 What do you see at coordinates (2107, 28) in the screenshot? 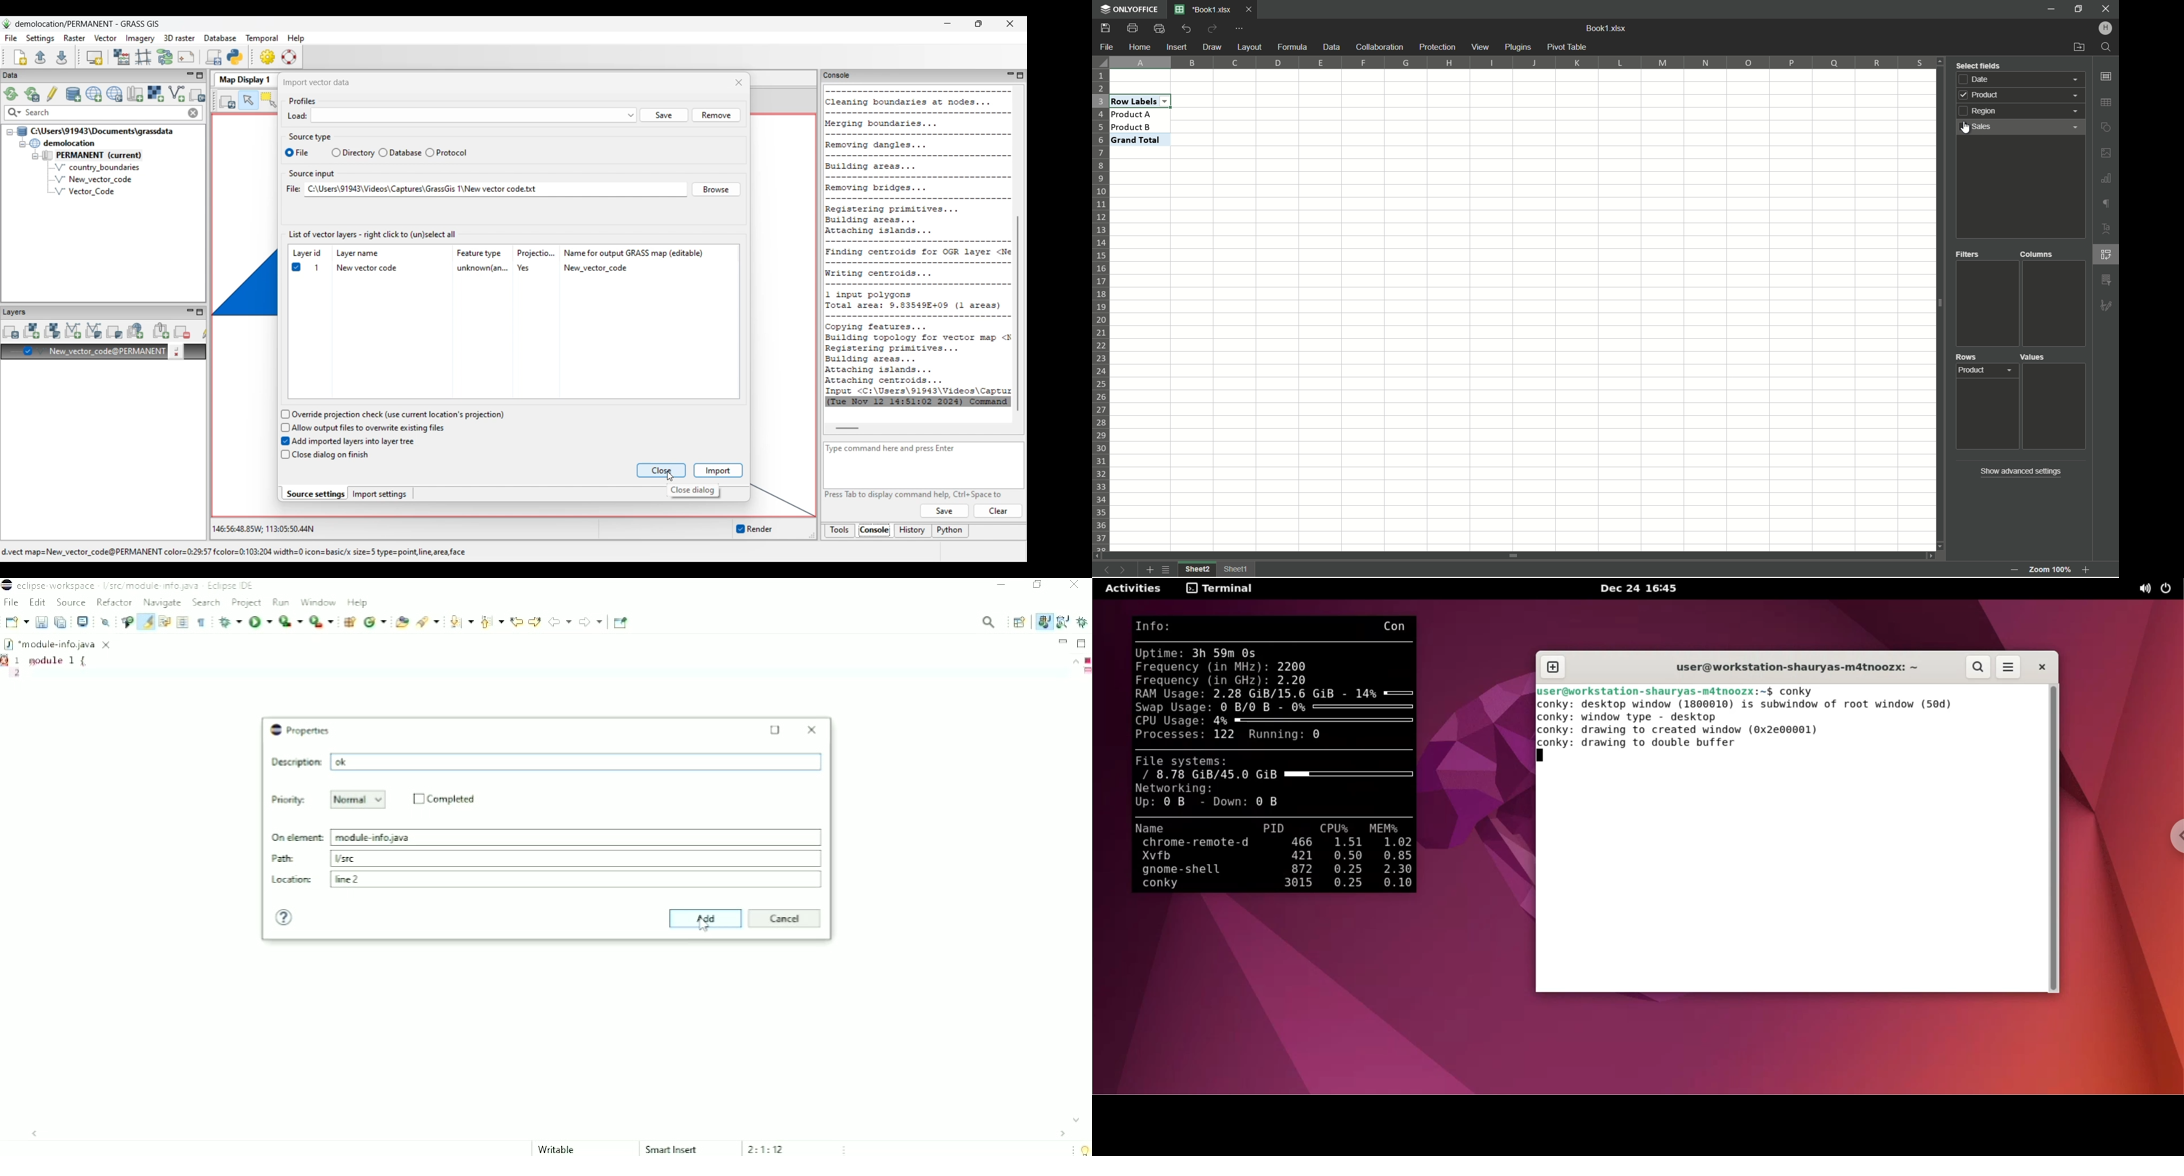
I see `hp` at bounding box center [2107, 28].